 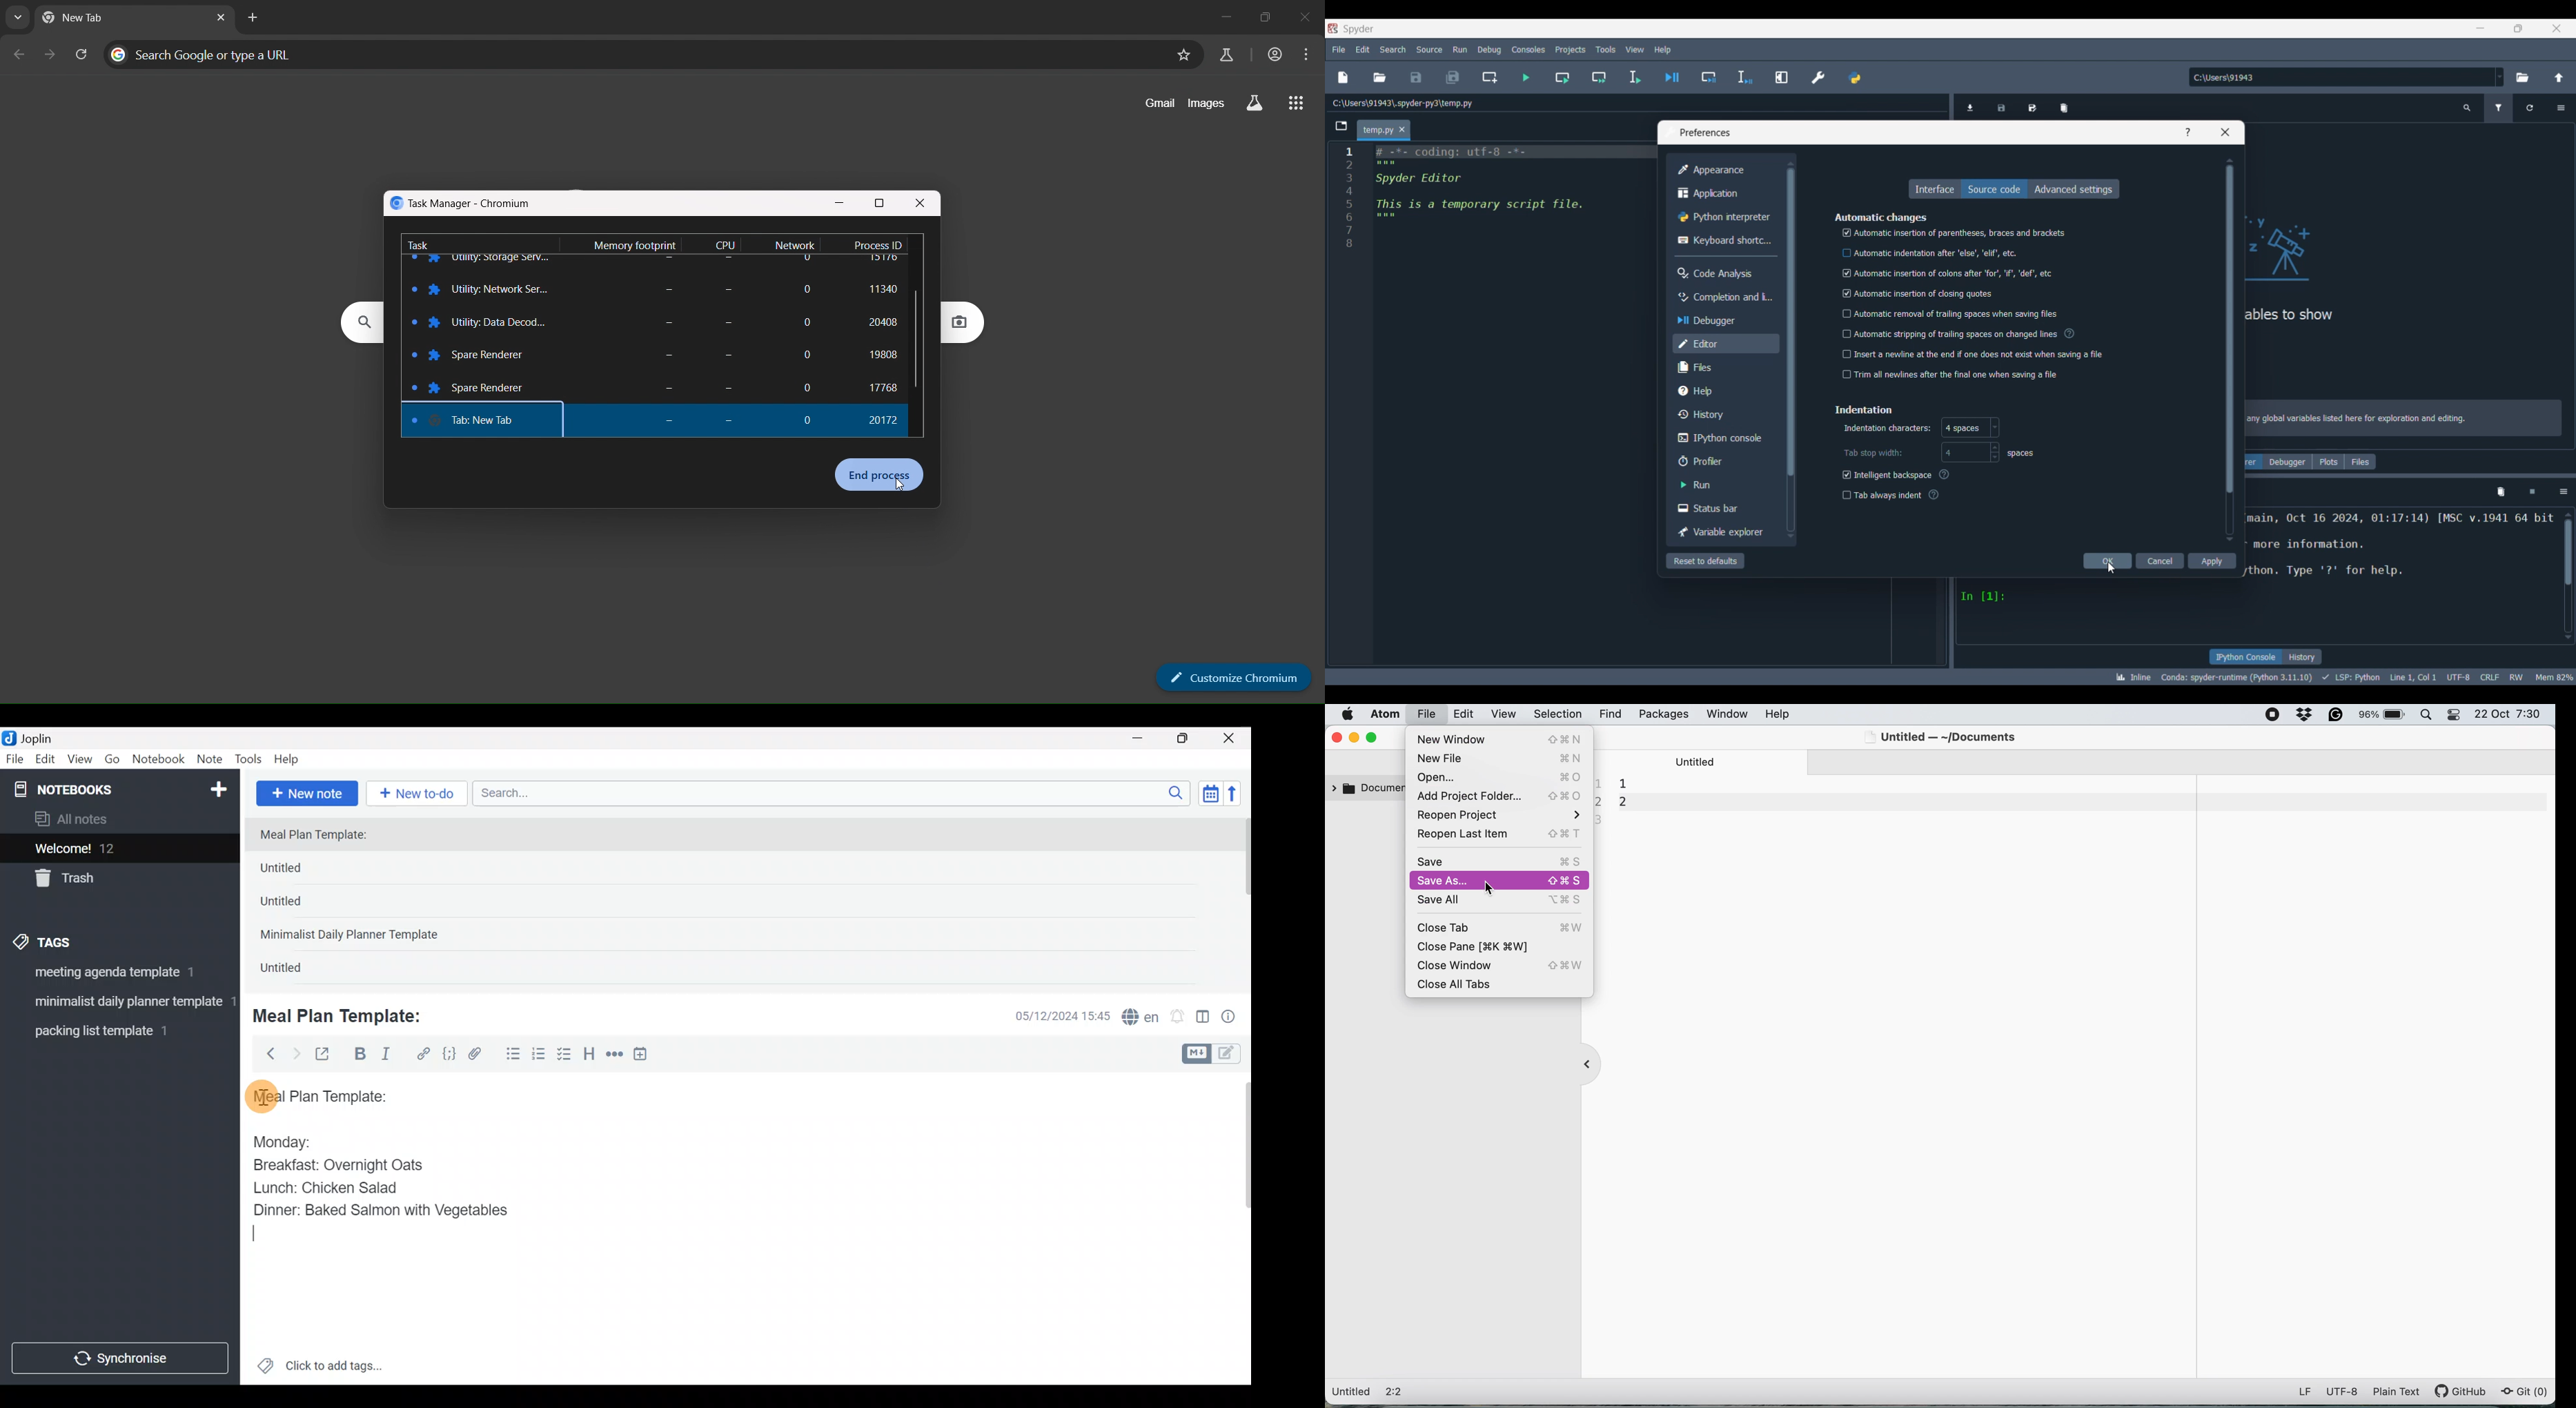 I want to click on Save data as, so click(x=2033, y=107).